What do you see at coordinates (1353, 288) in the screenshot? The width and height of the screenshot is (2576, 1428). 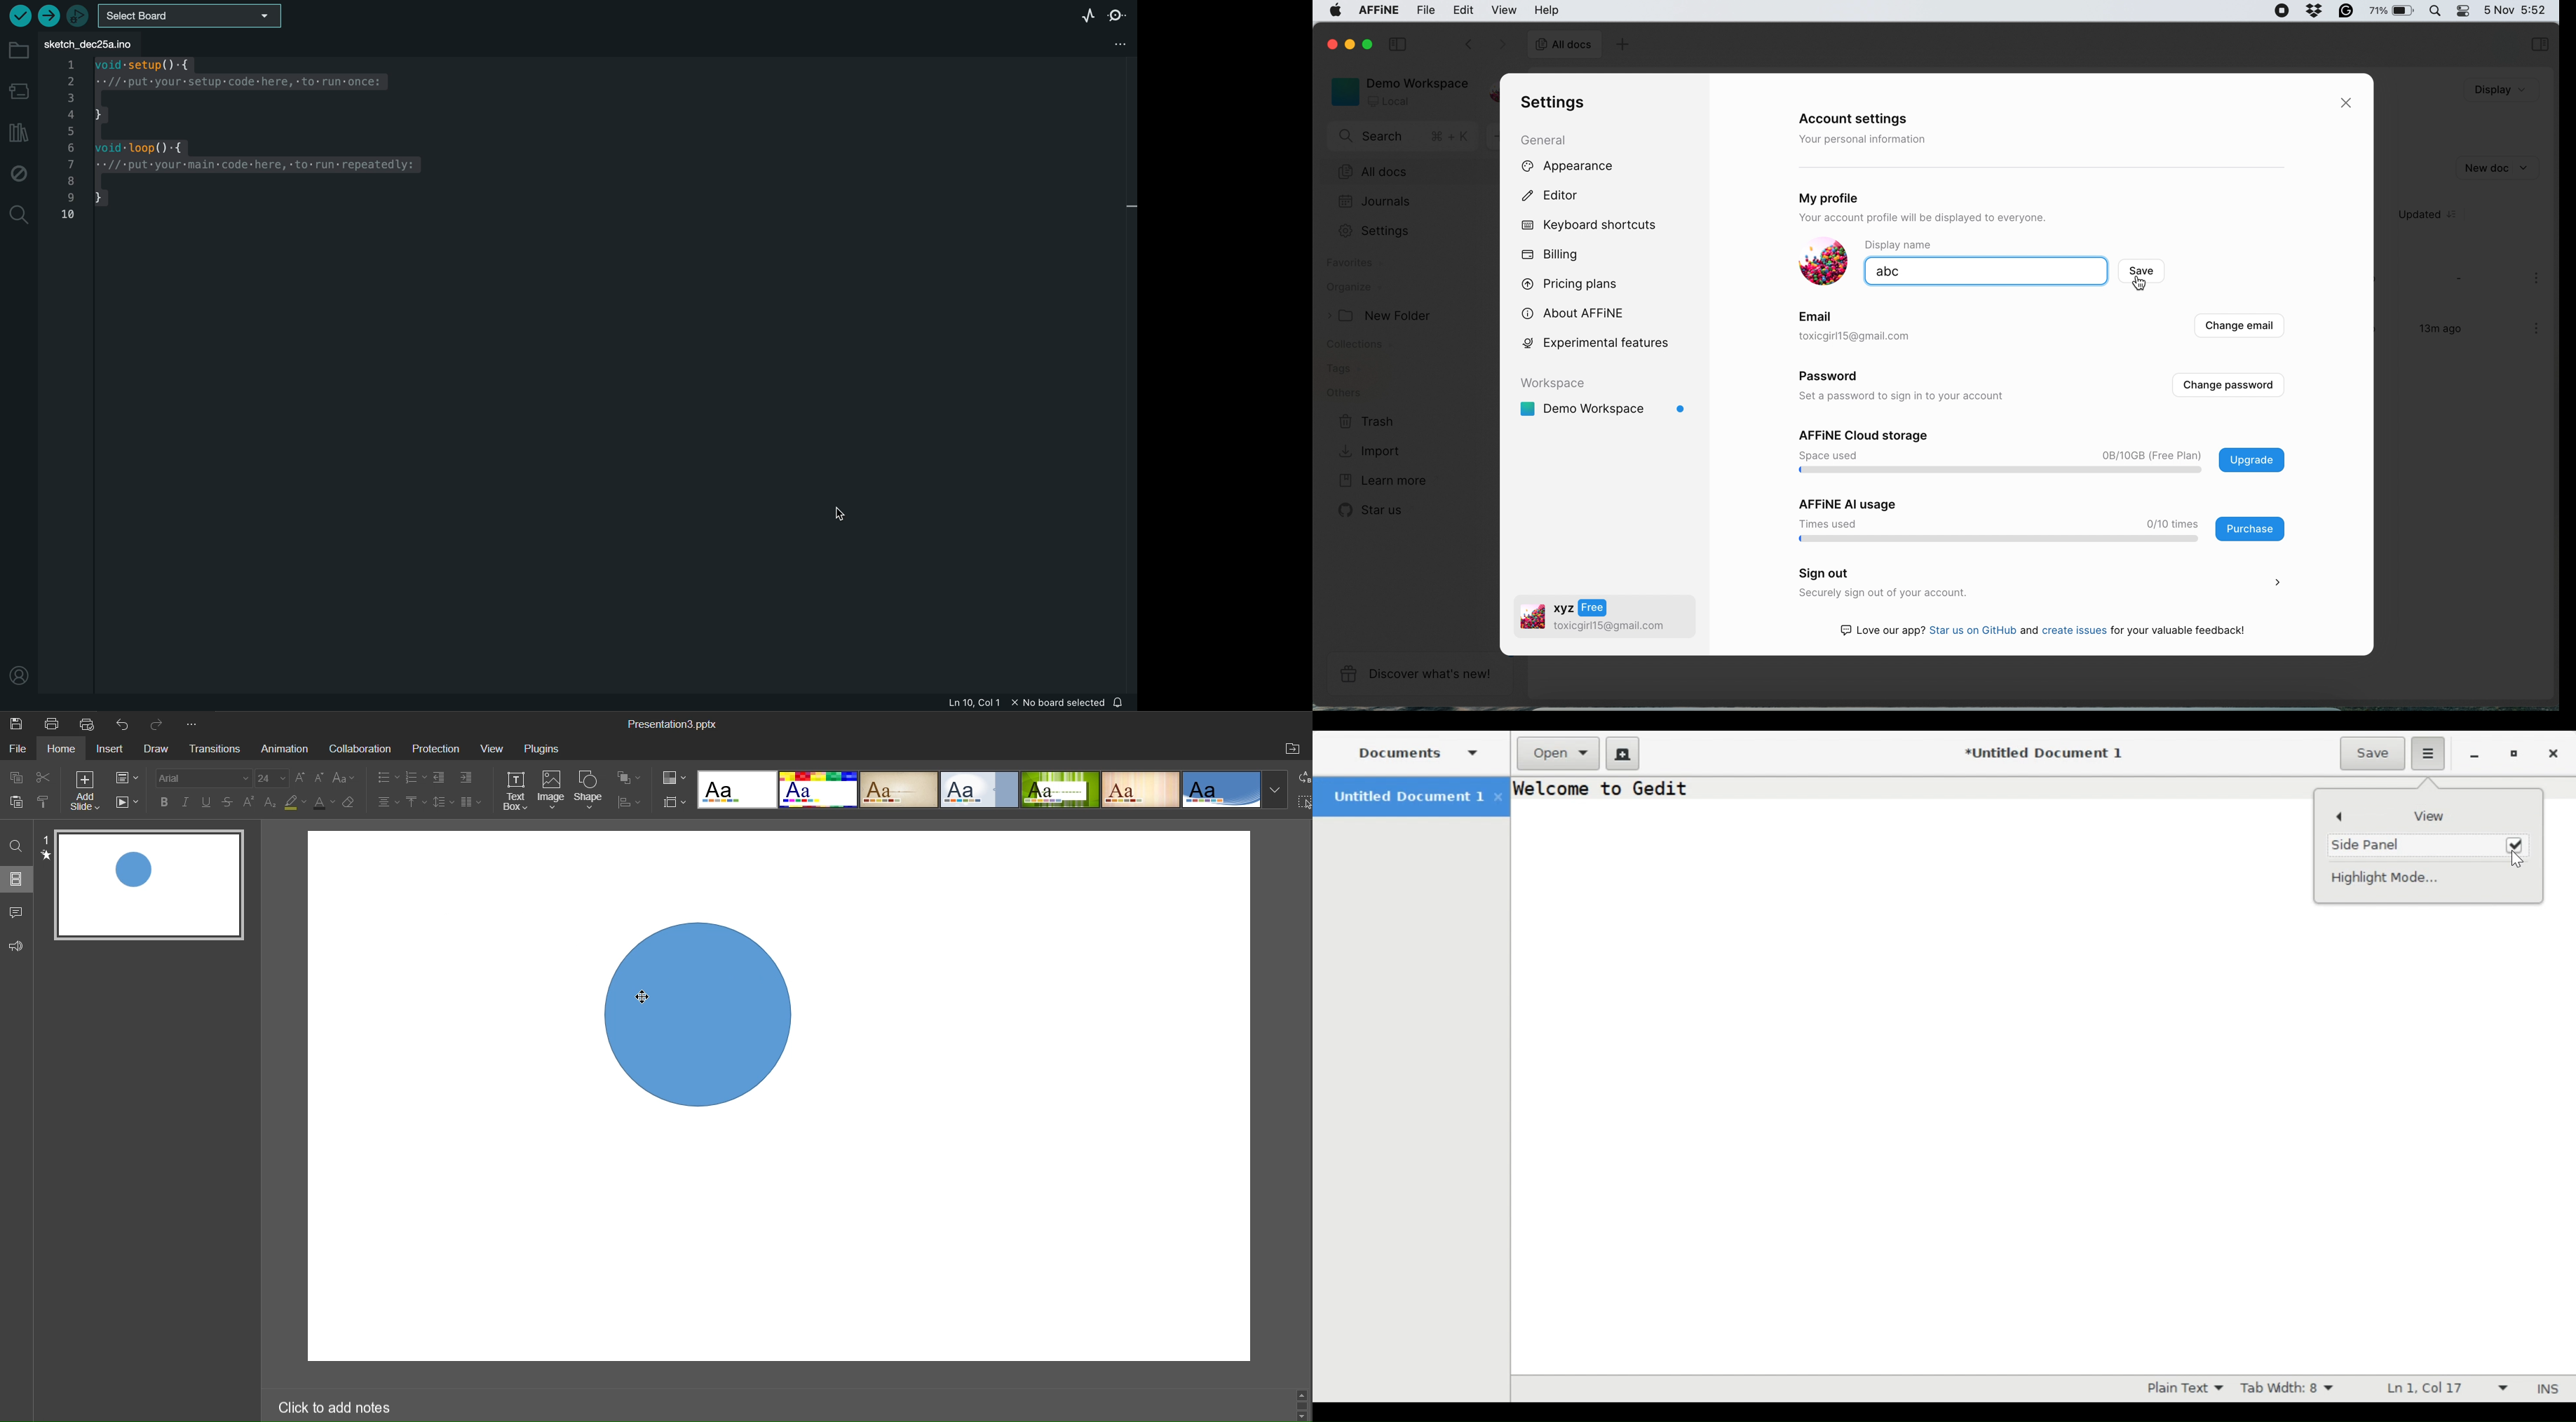 I see `organize` at bounding box center [1353, 288].